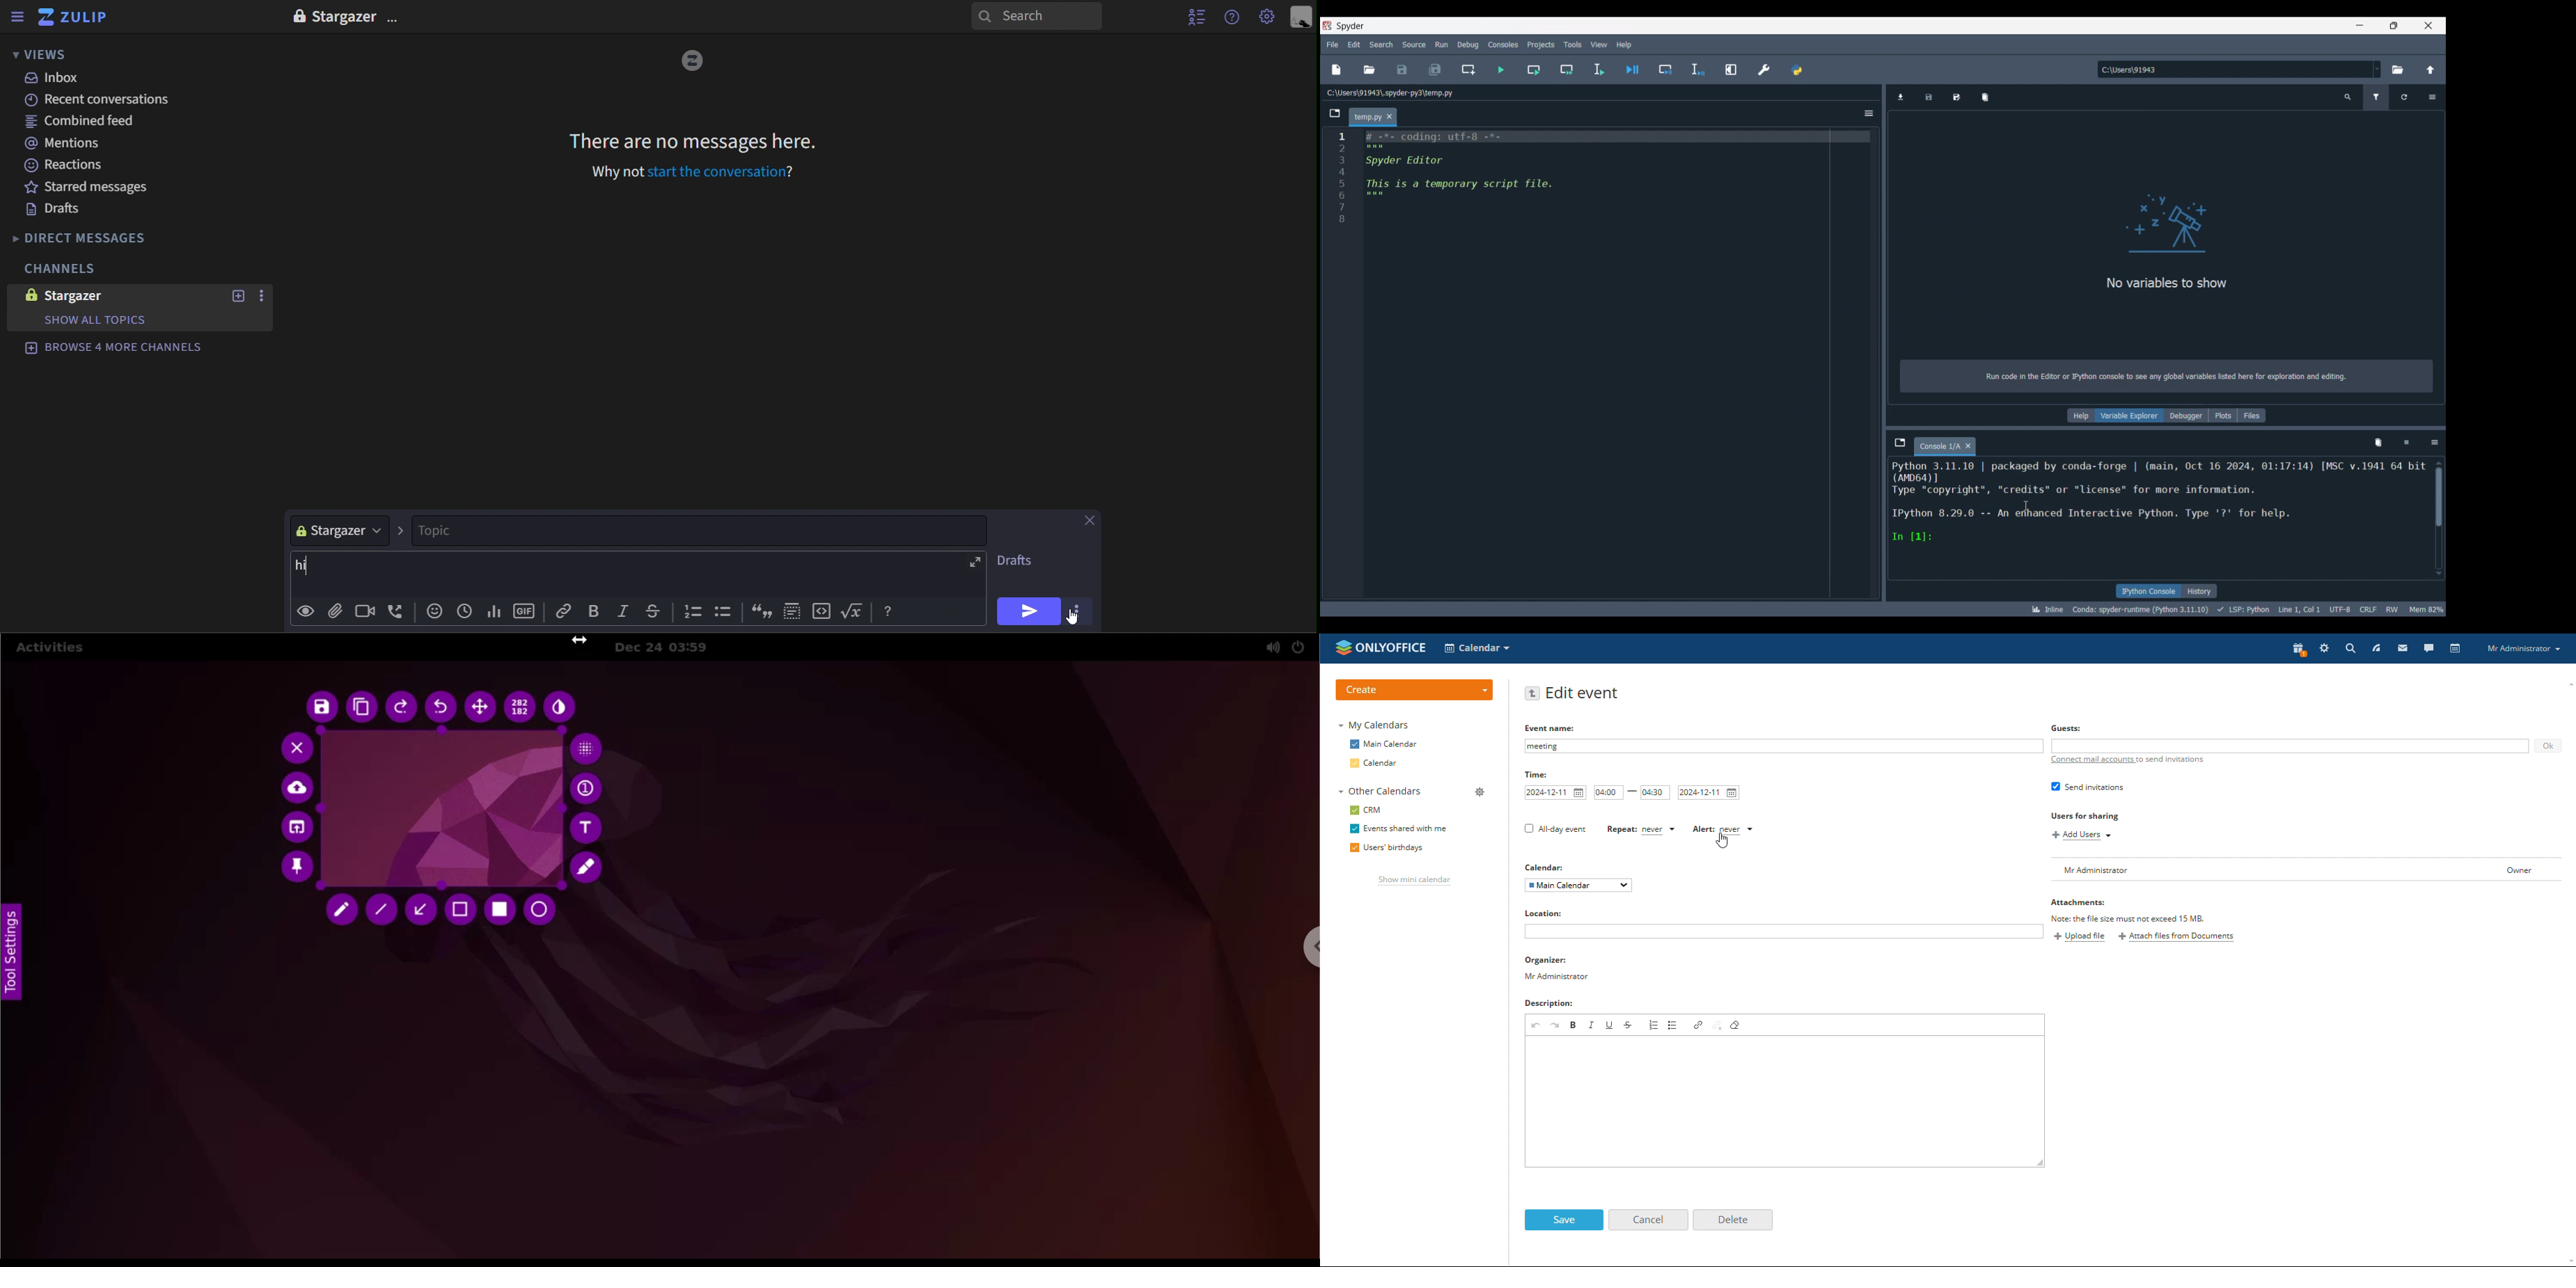  Describe the element at coordinates (627, 613) in the screenshot. I see `italic` at that location.